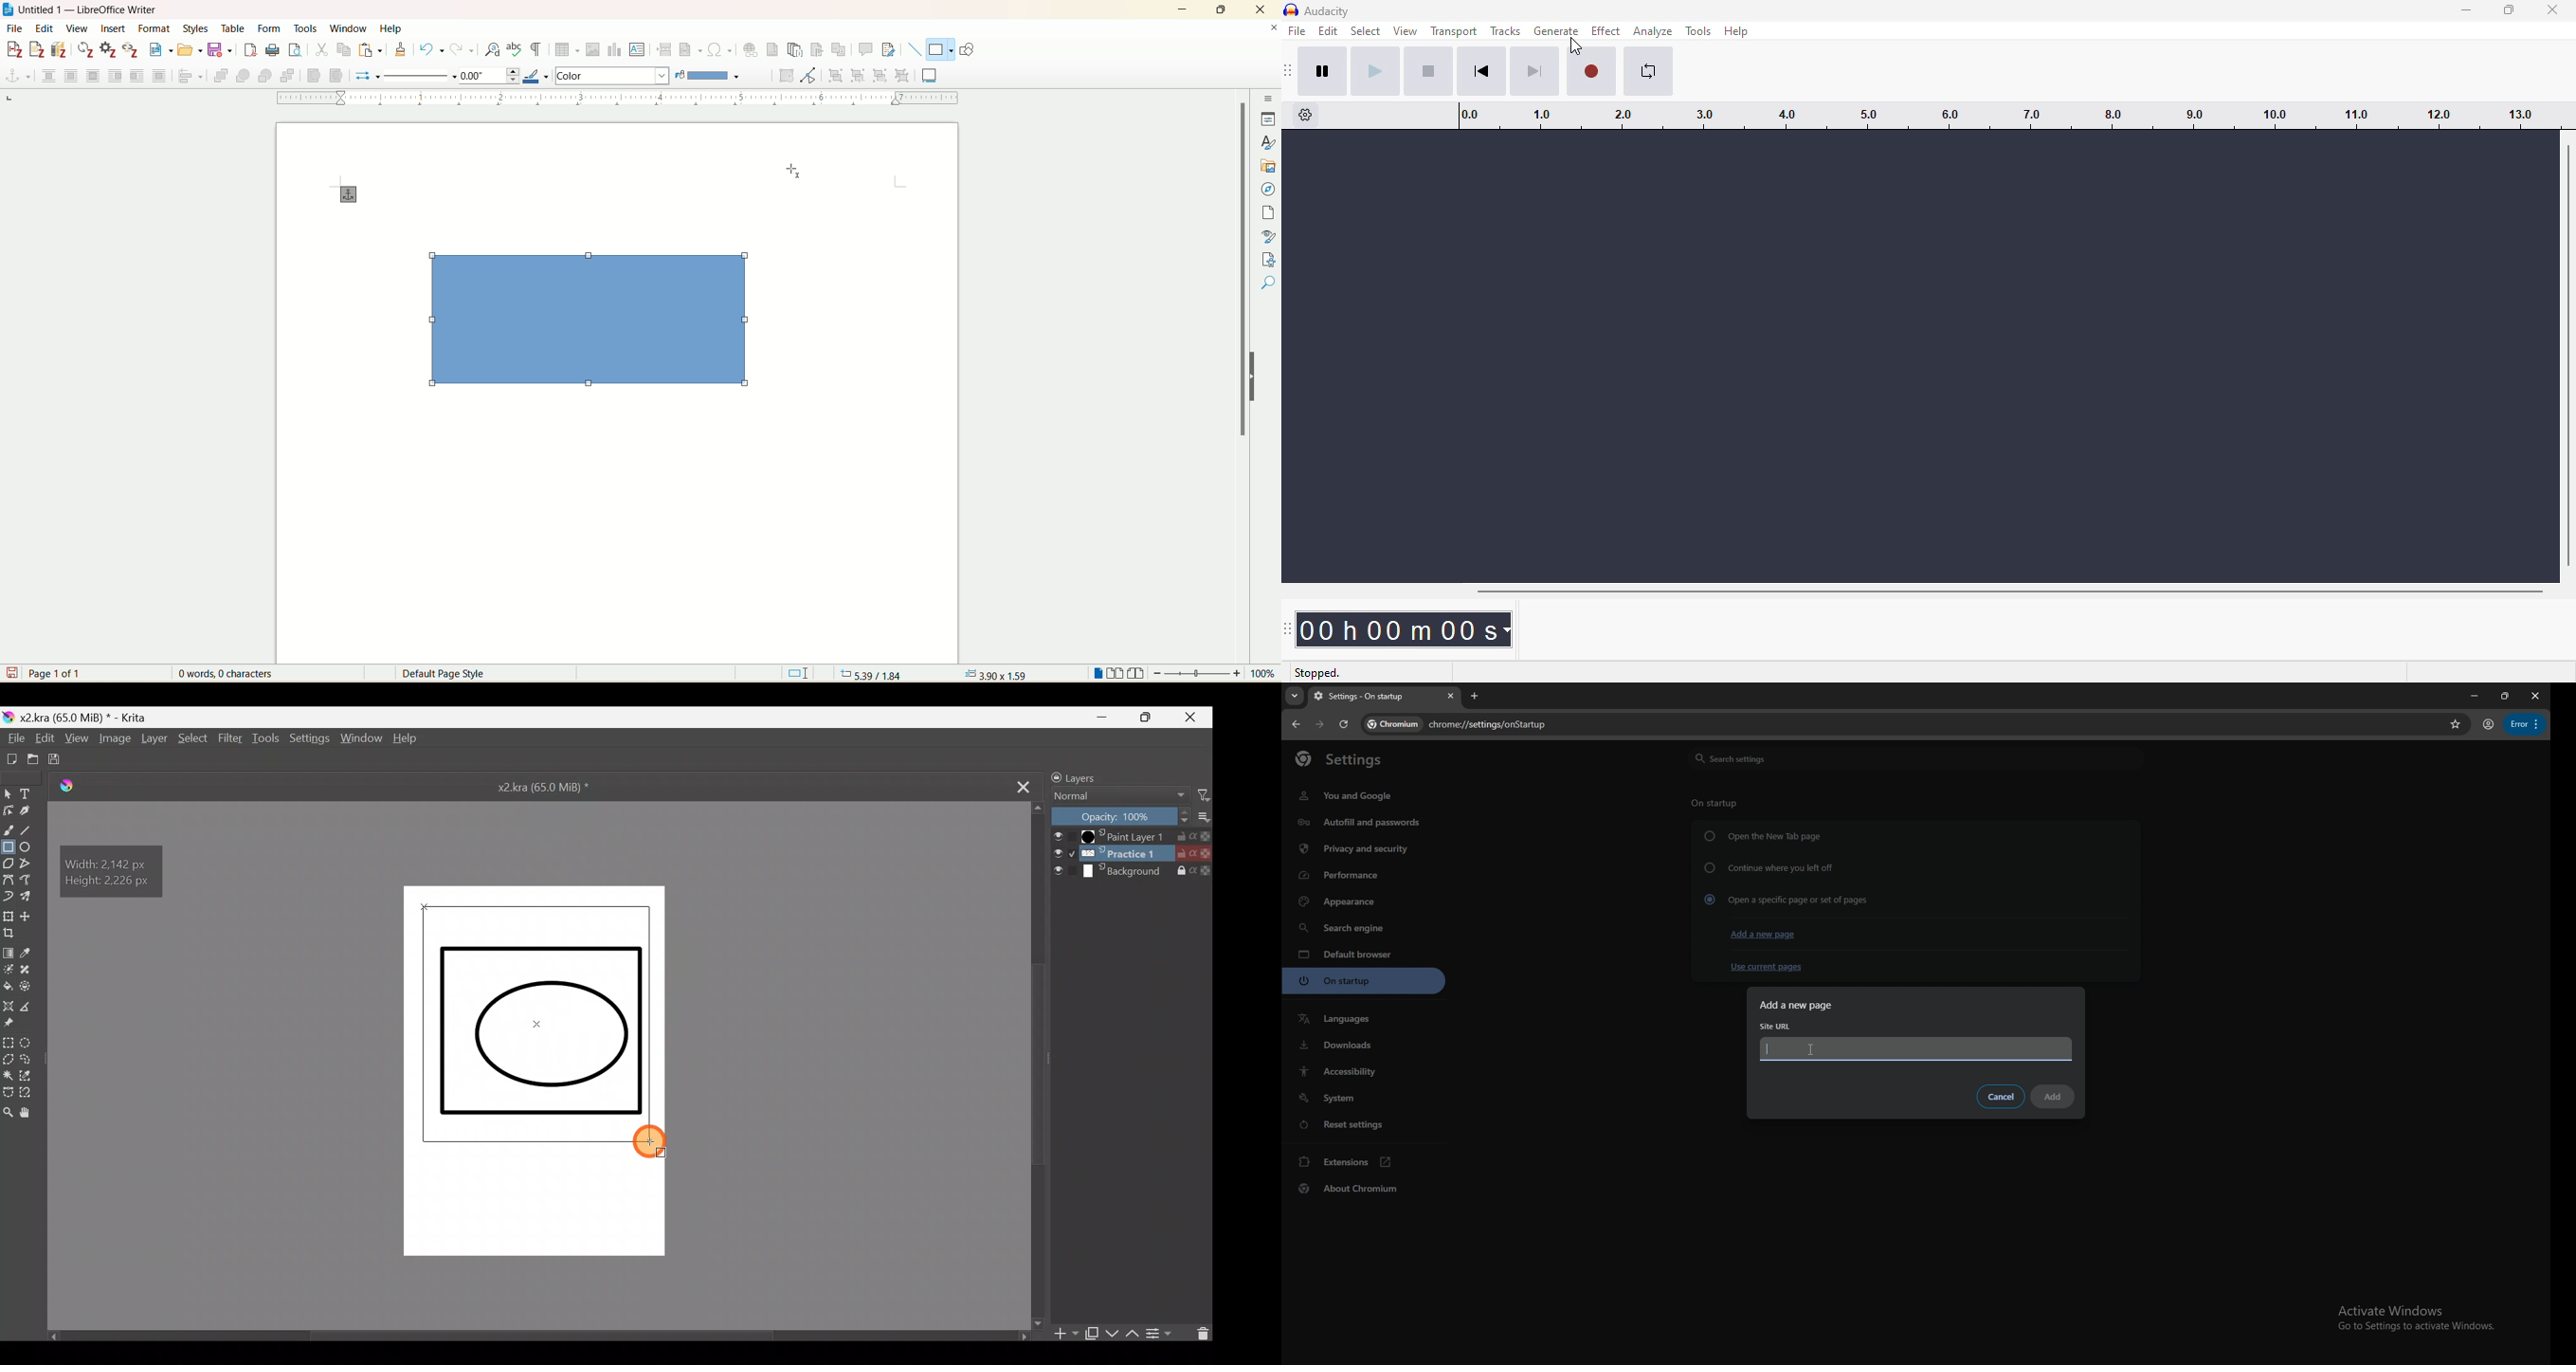 The image size is (2576, 1372). What do you see at coordinates (1765, 966) in the screenshot?
I see `use current pages` at bounding box center [1765, 966].